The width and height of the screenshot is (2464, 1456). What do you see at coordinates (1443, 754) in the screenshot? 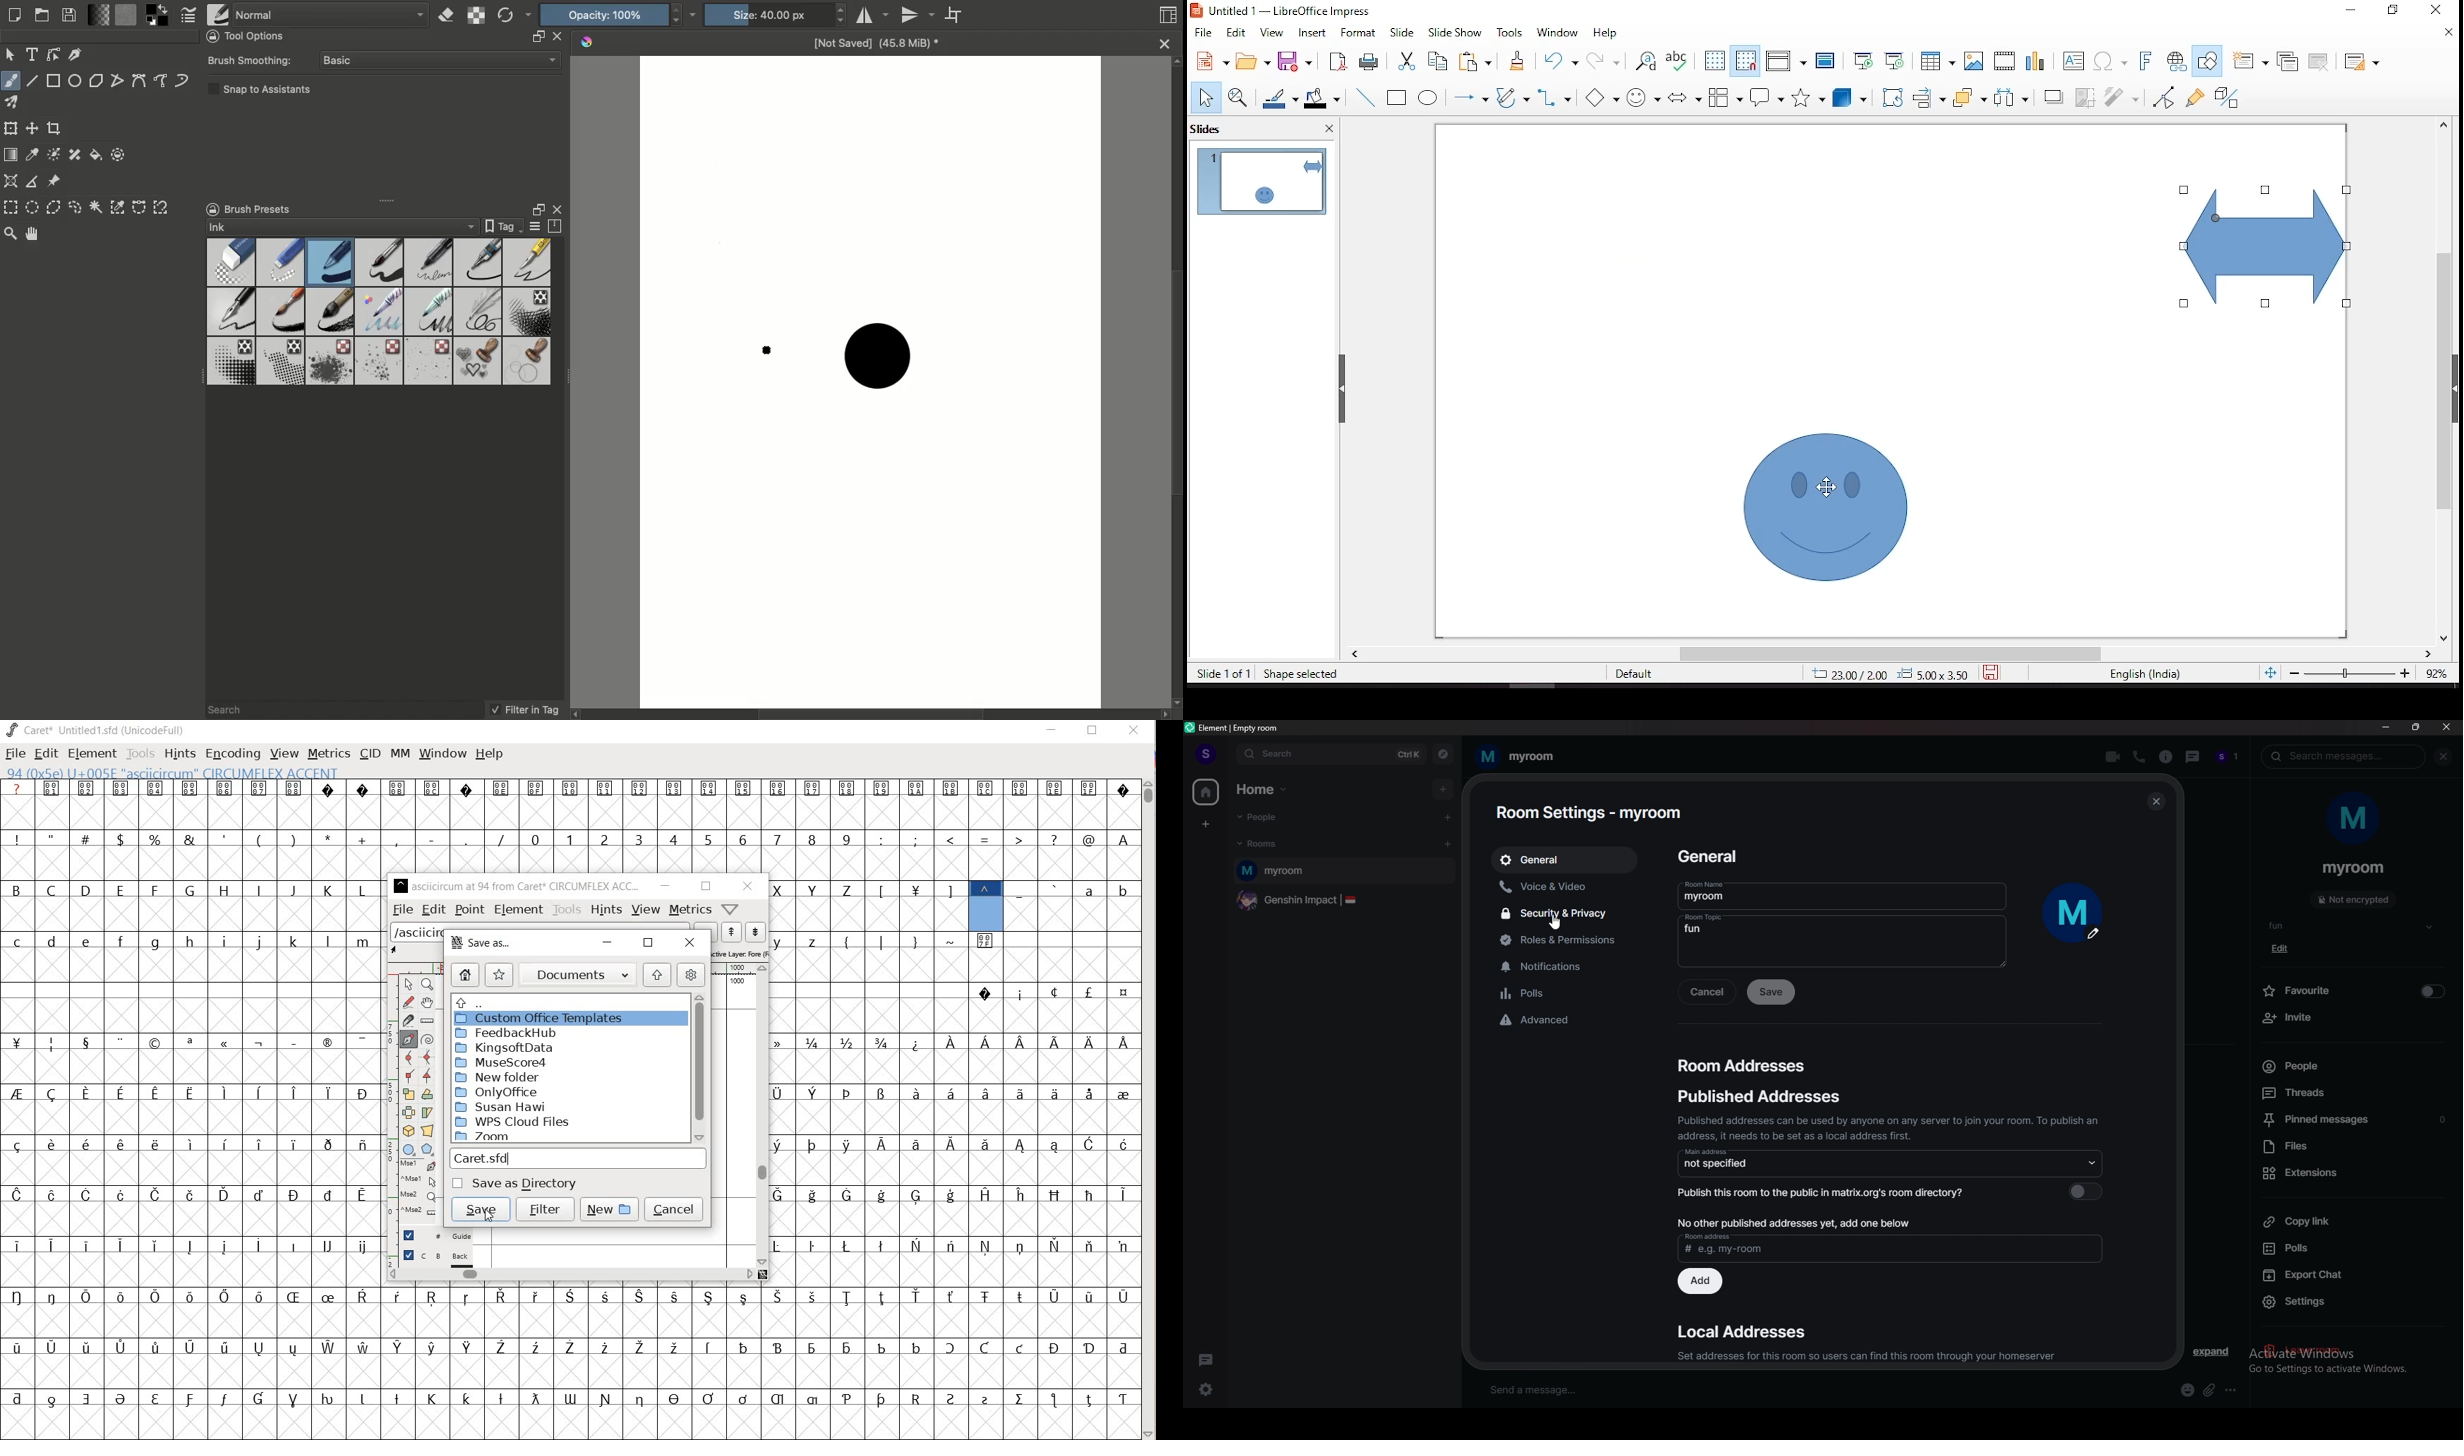
I see `explore rooms` at bounding box center [1443, 754].